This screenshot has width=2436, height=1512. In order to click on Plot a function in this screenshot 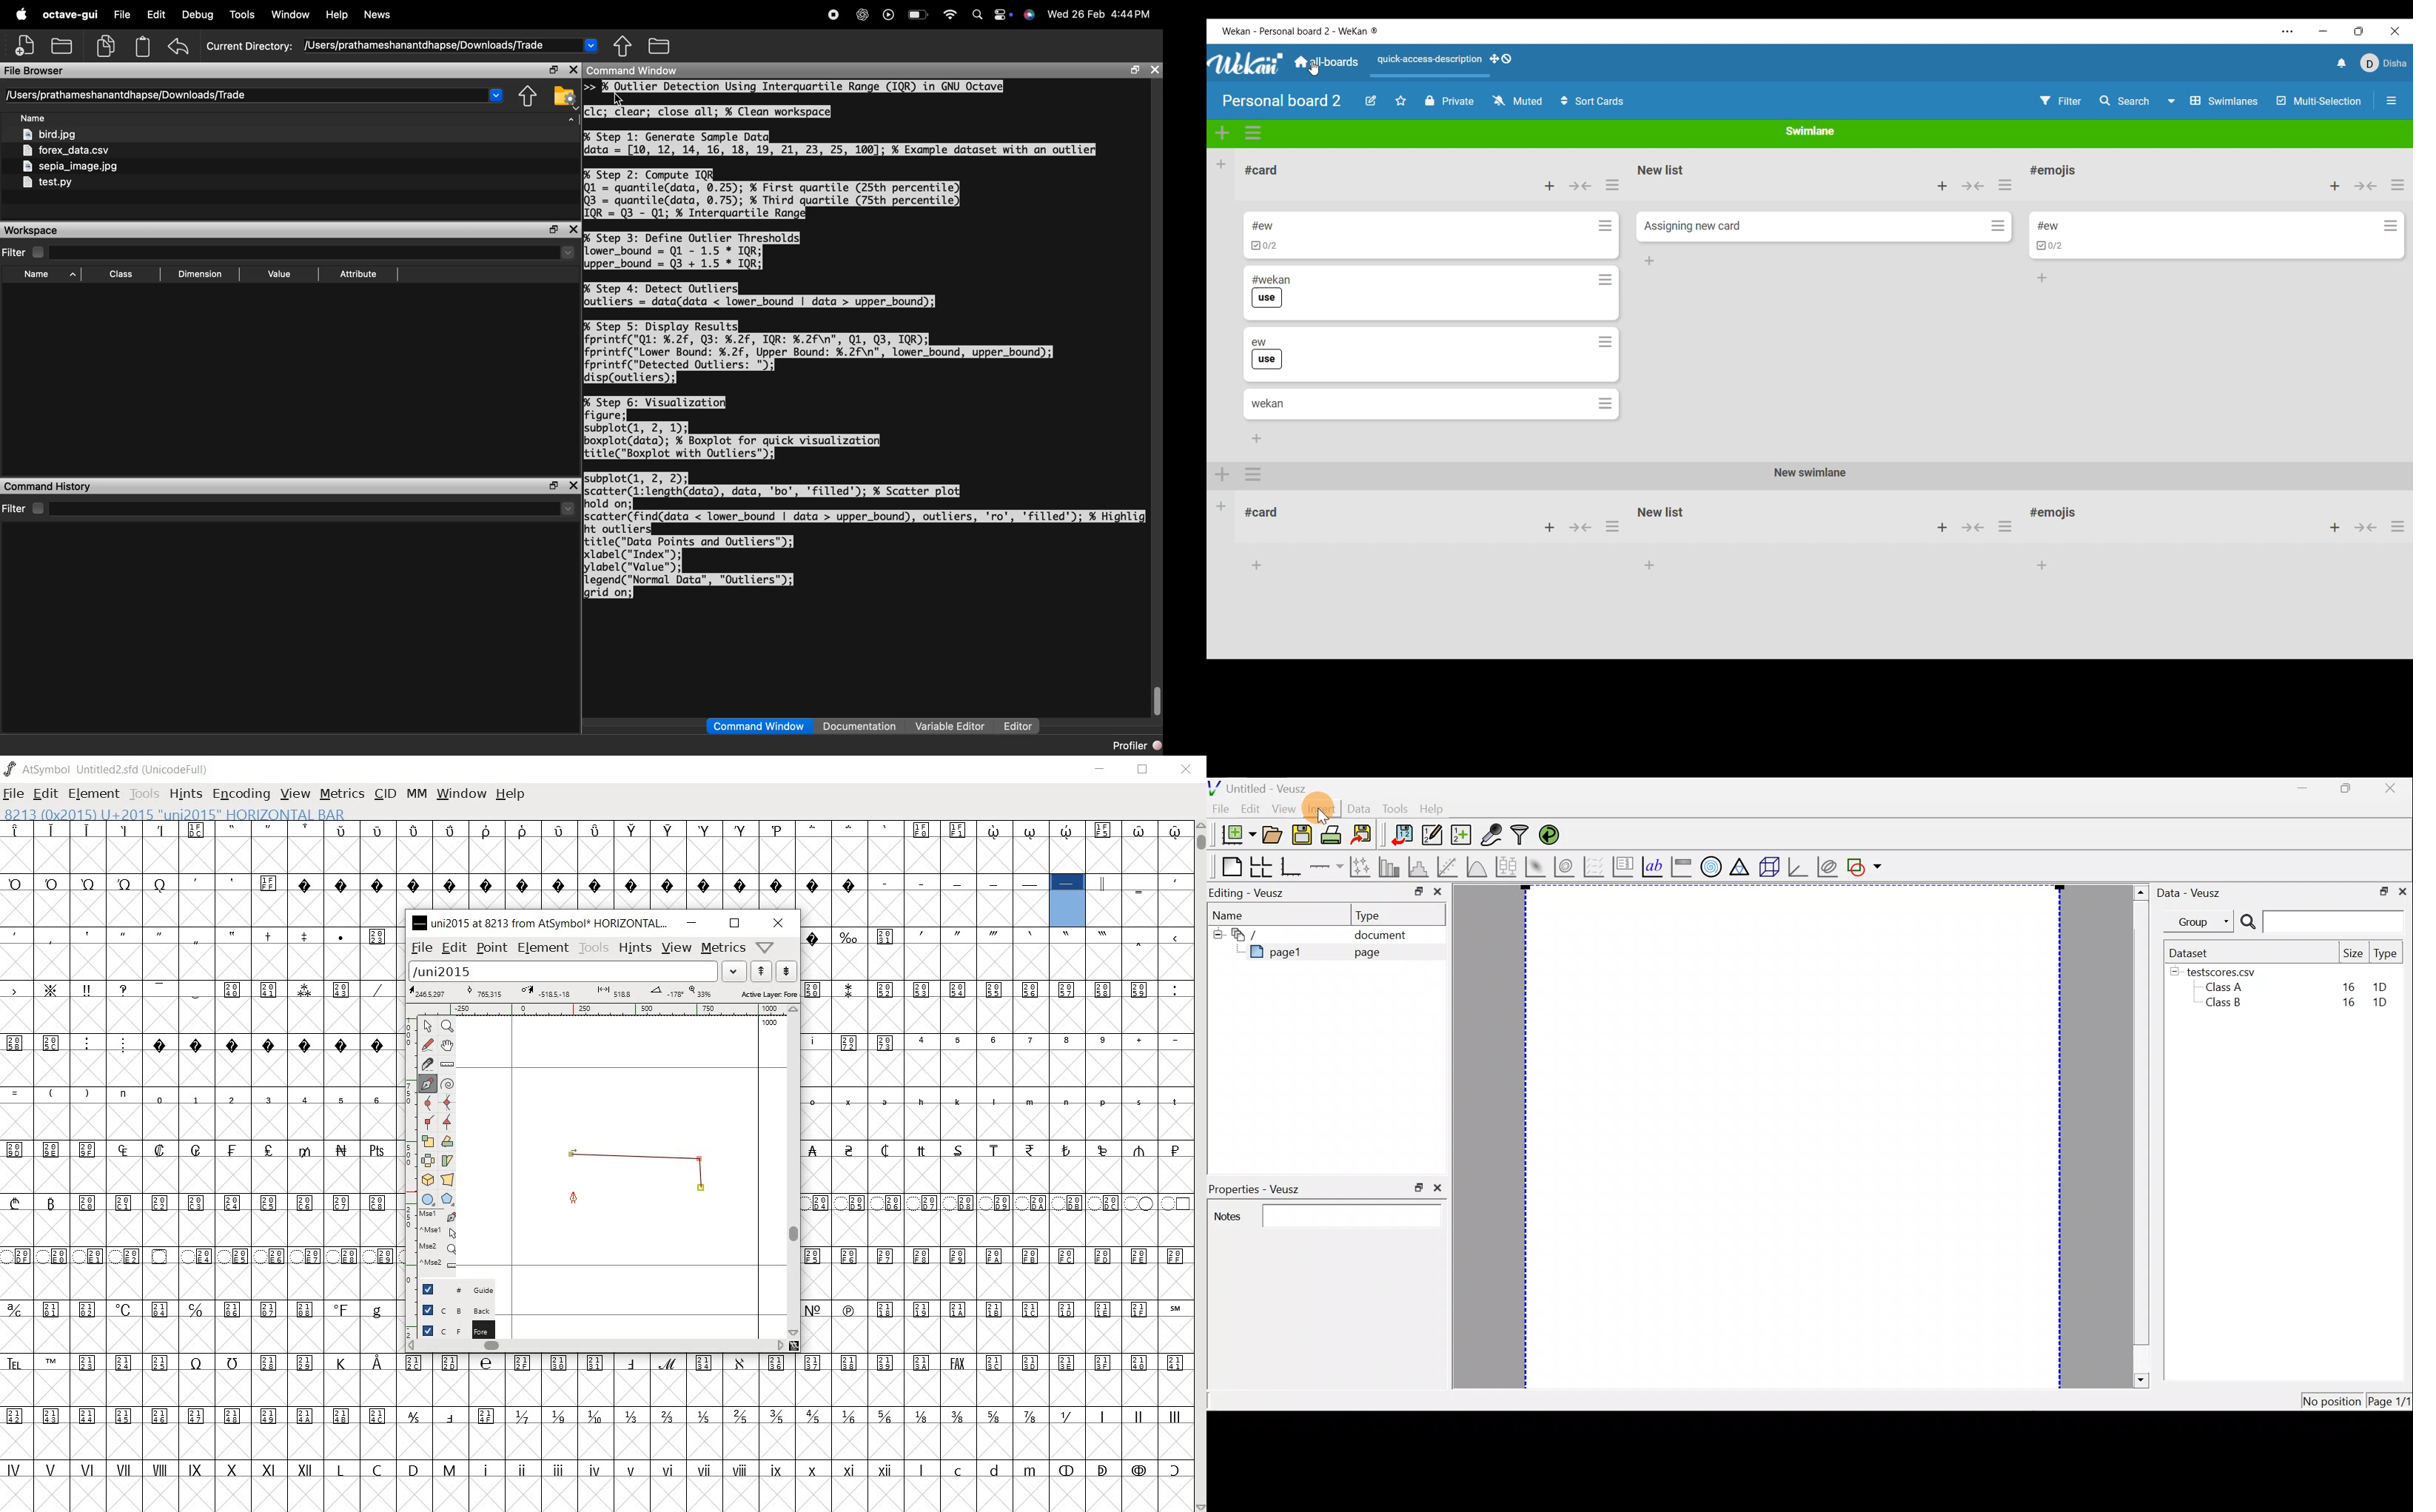, I will do `click(1477, 866)`.